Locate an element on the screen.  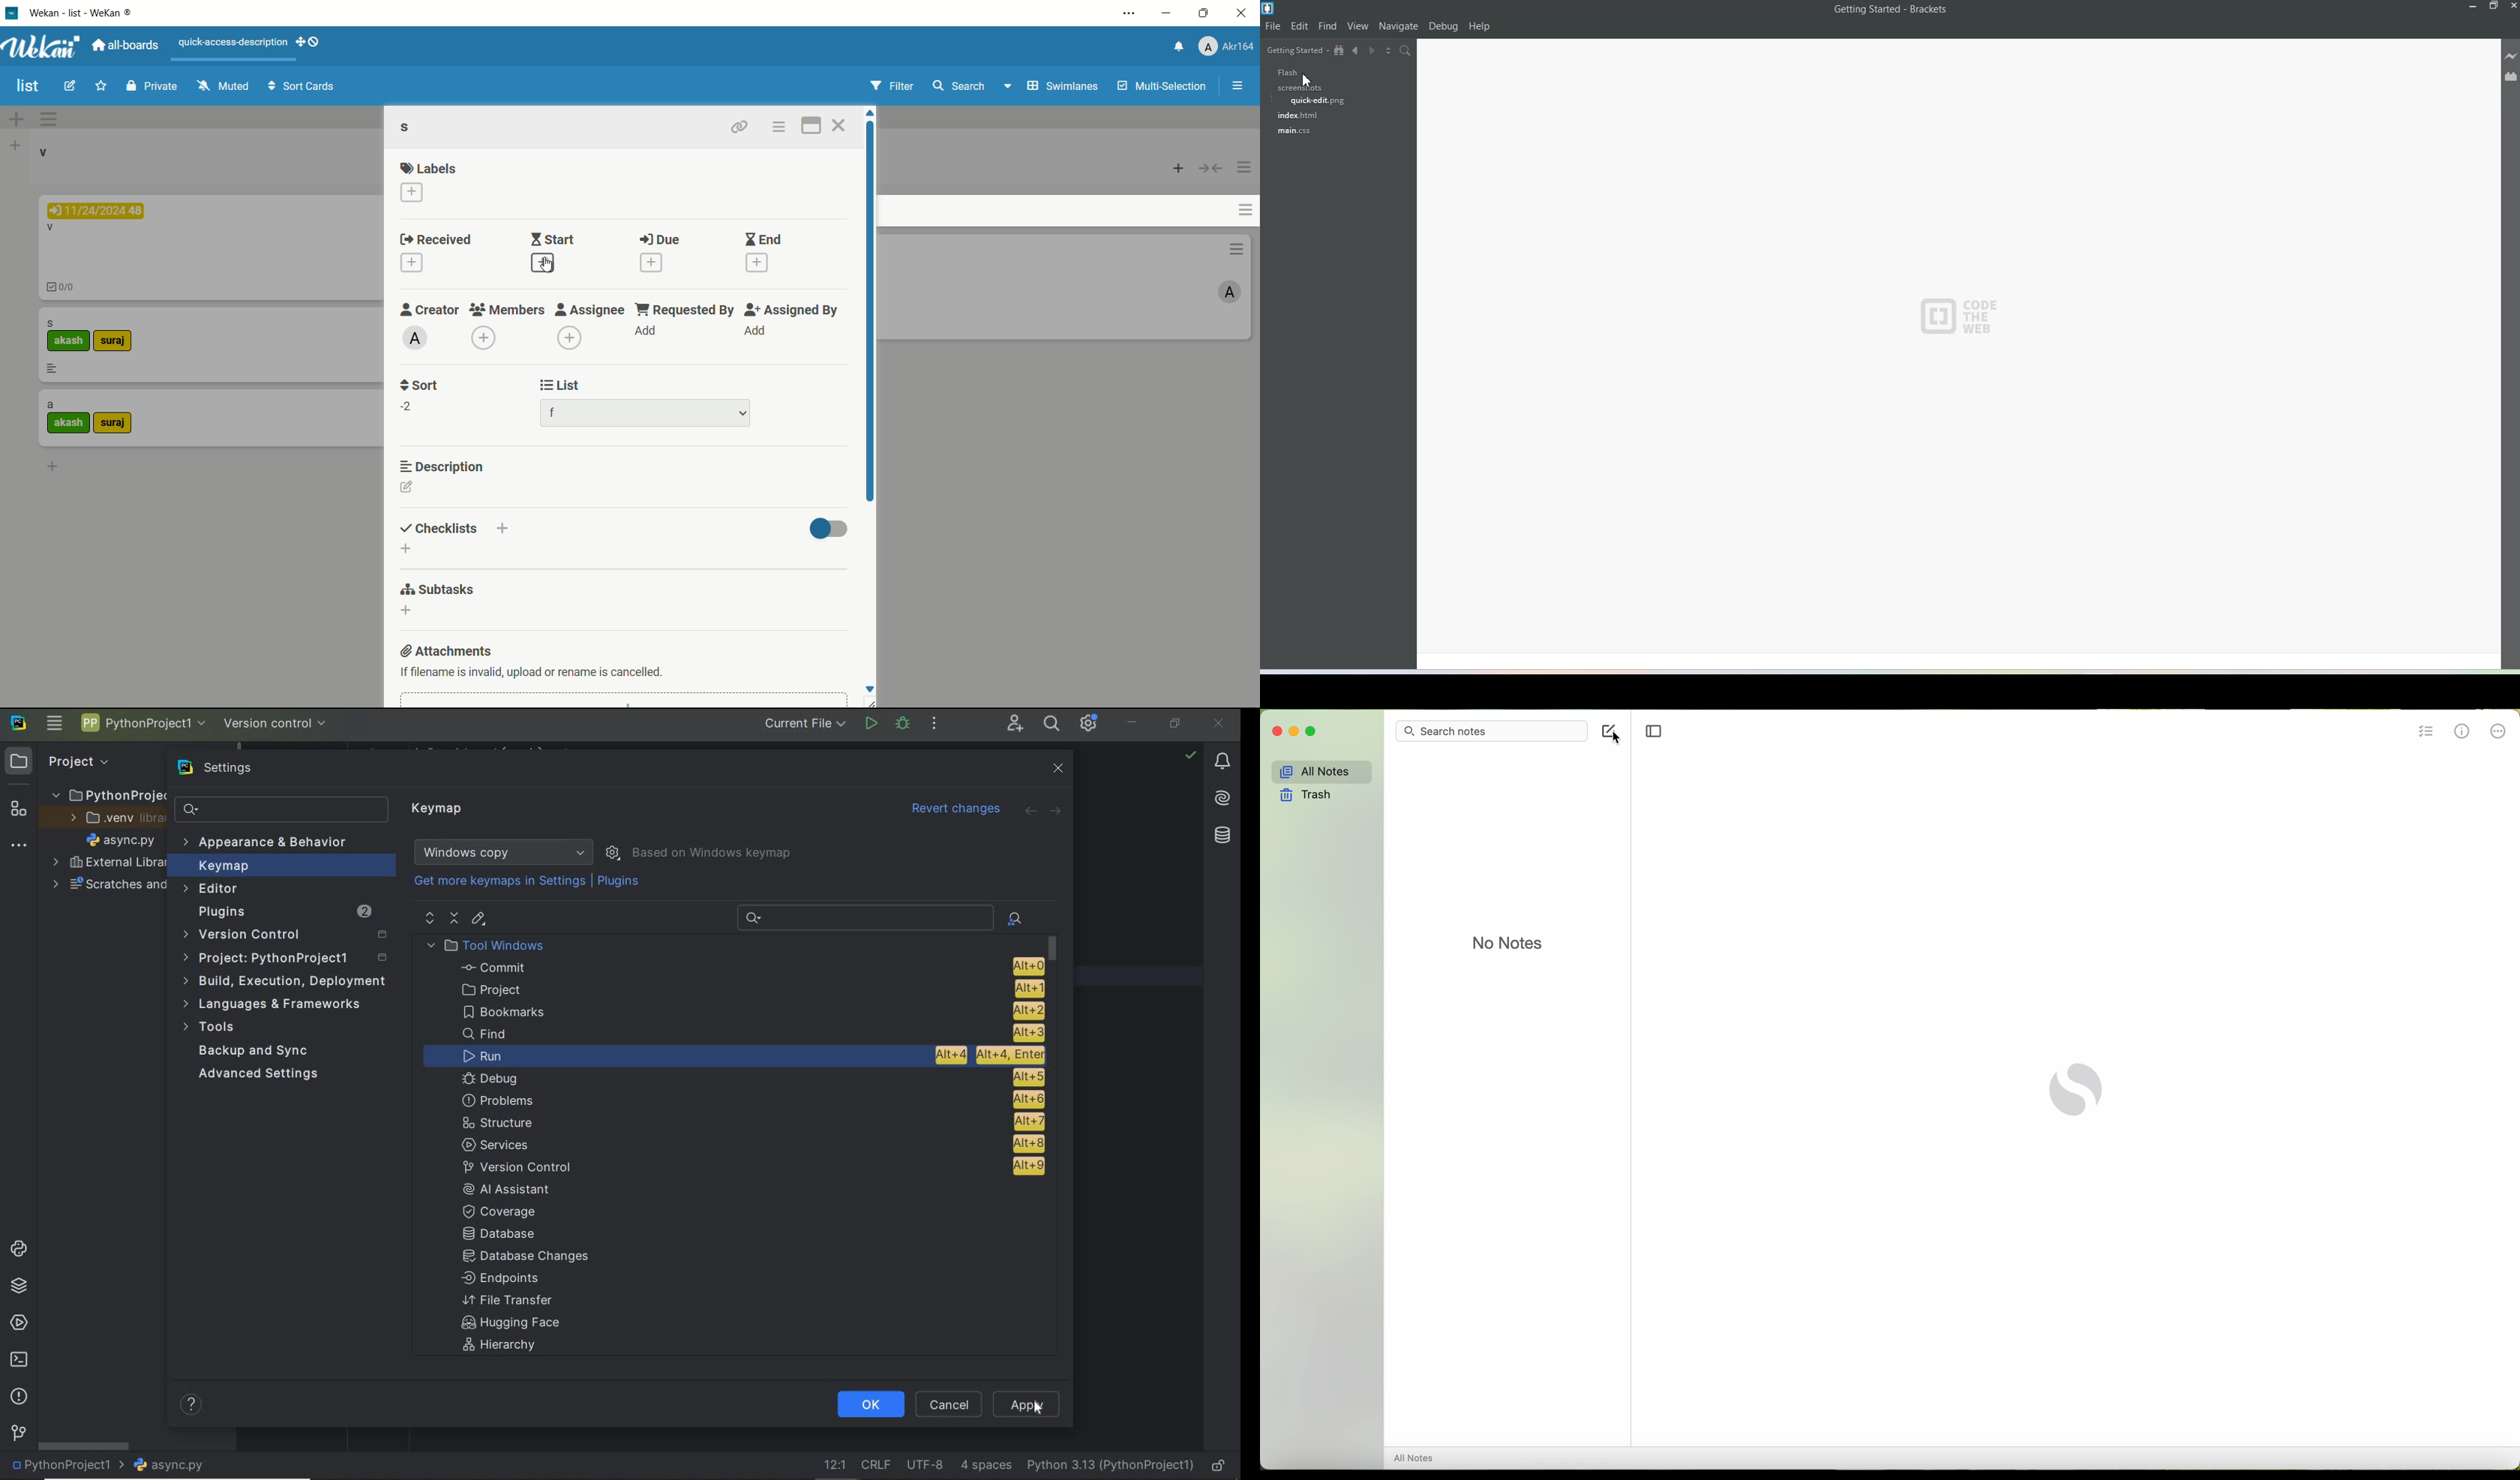
Get more keymaps in Settings is located at coordinates (493, 882).